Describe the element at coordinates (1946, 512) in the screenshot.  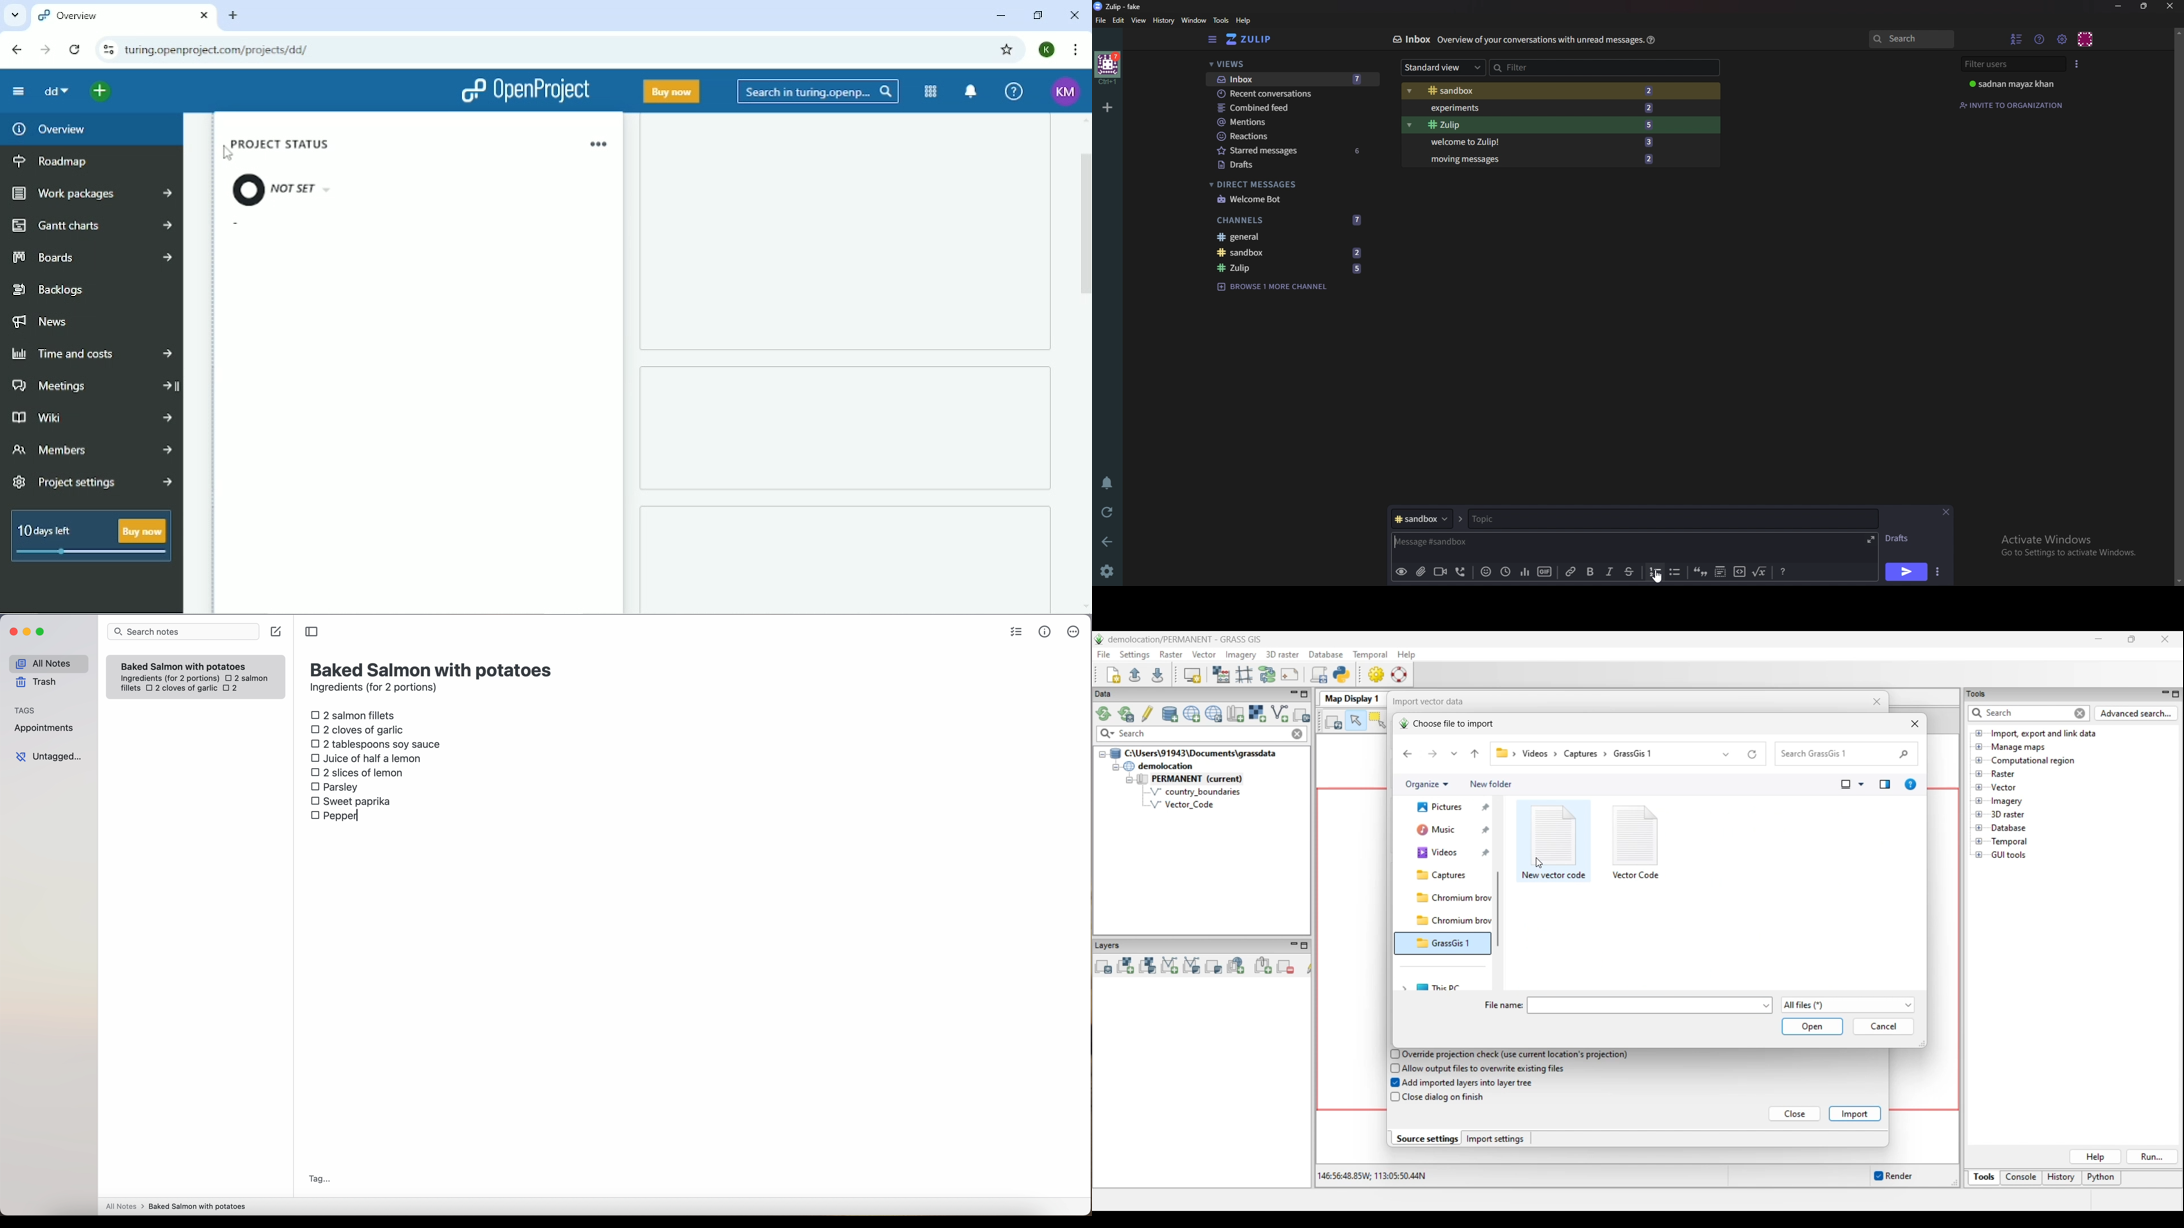
I see `close message` at that location.